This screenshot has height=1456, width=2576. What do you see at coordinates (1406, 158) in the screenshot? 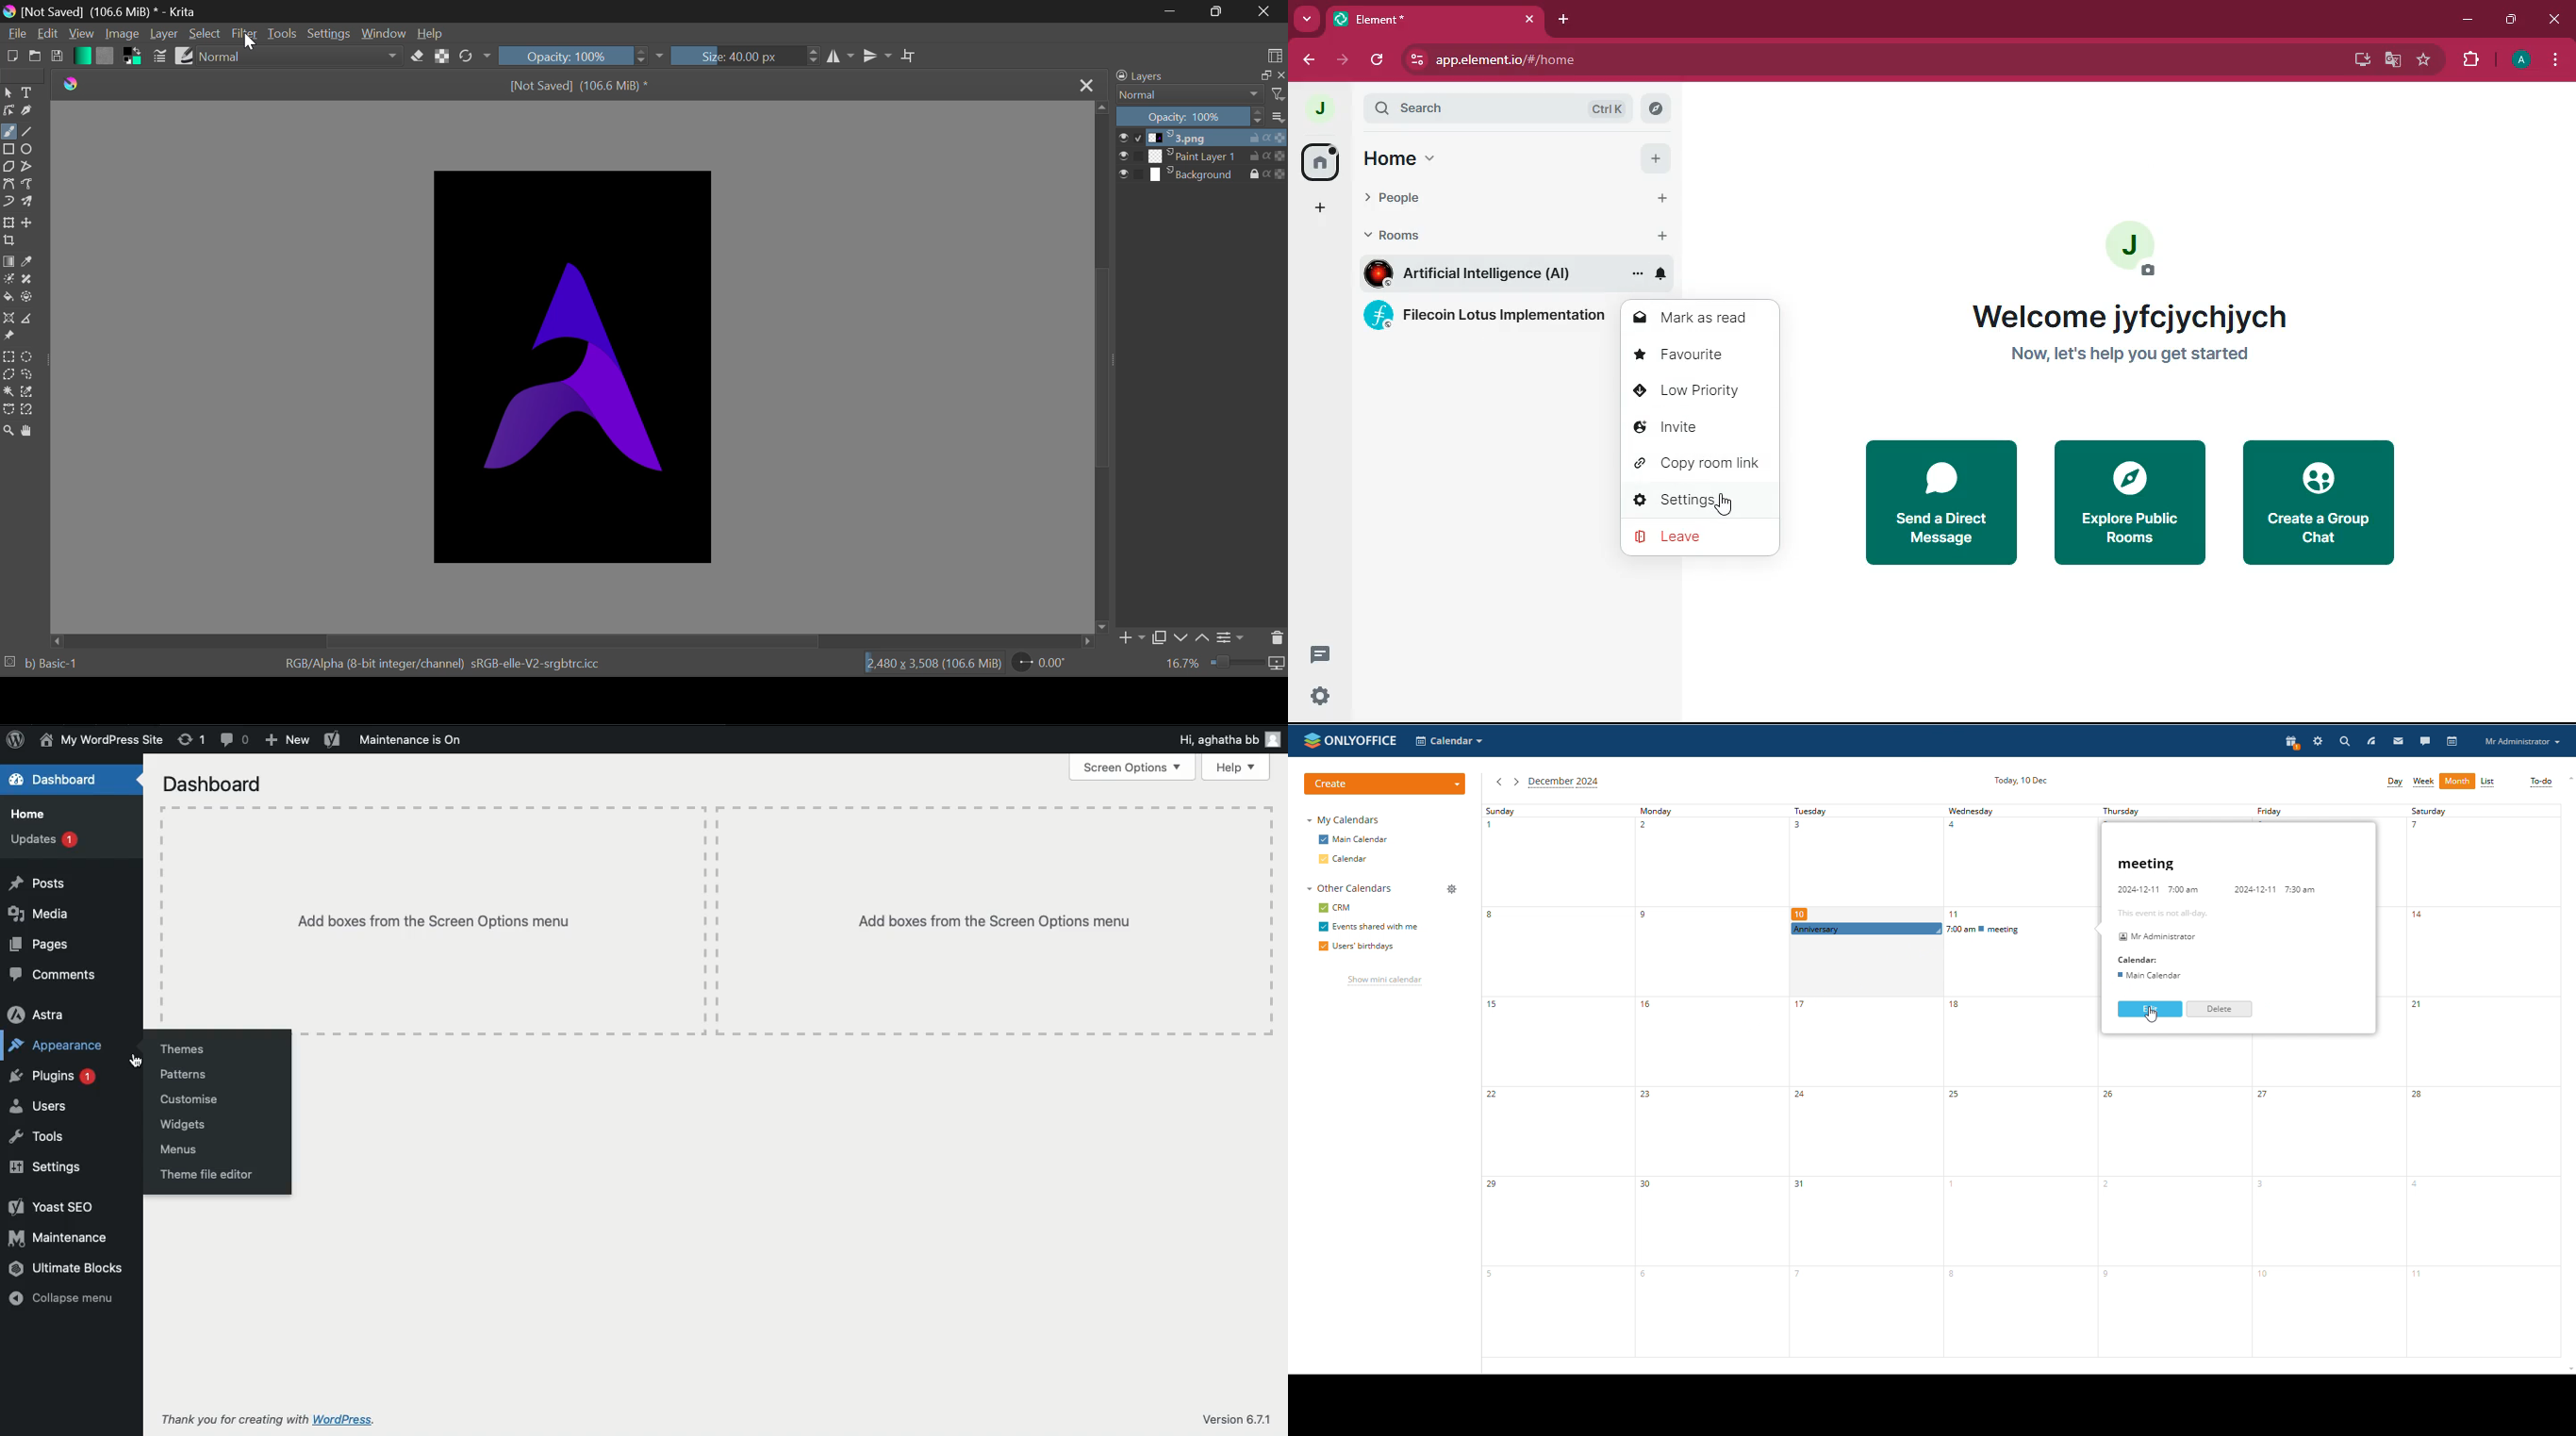
I see `home` at bounding box center [1406, 158].